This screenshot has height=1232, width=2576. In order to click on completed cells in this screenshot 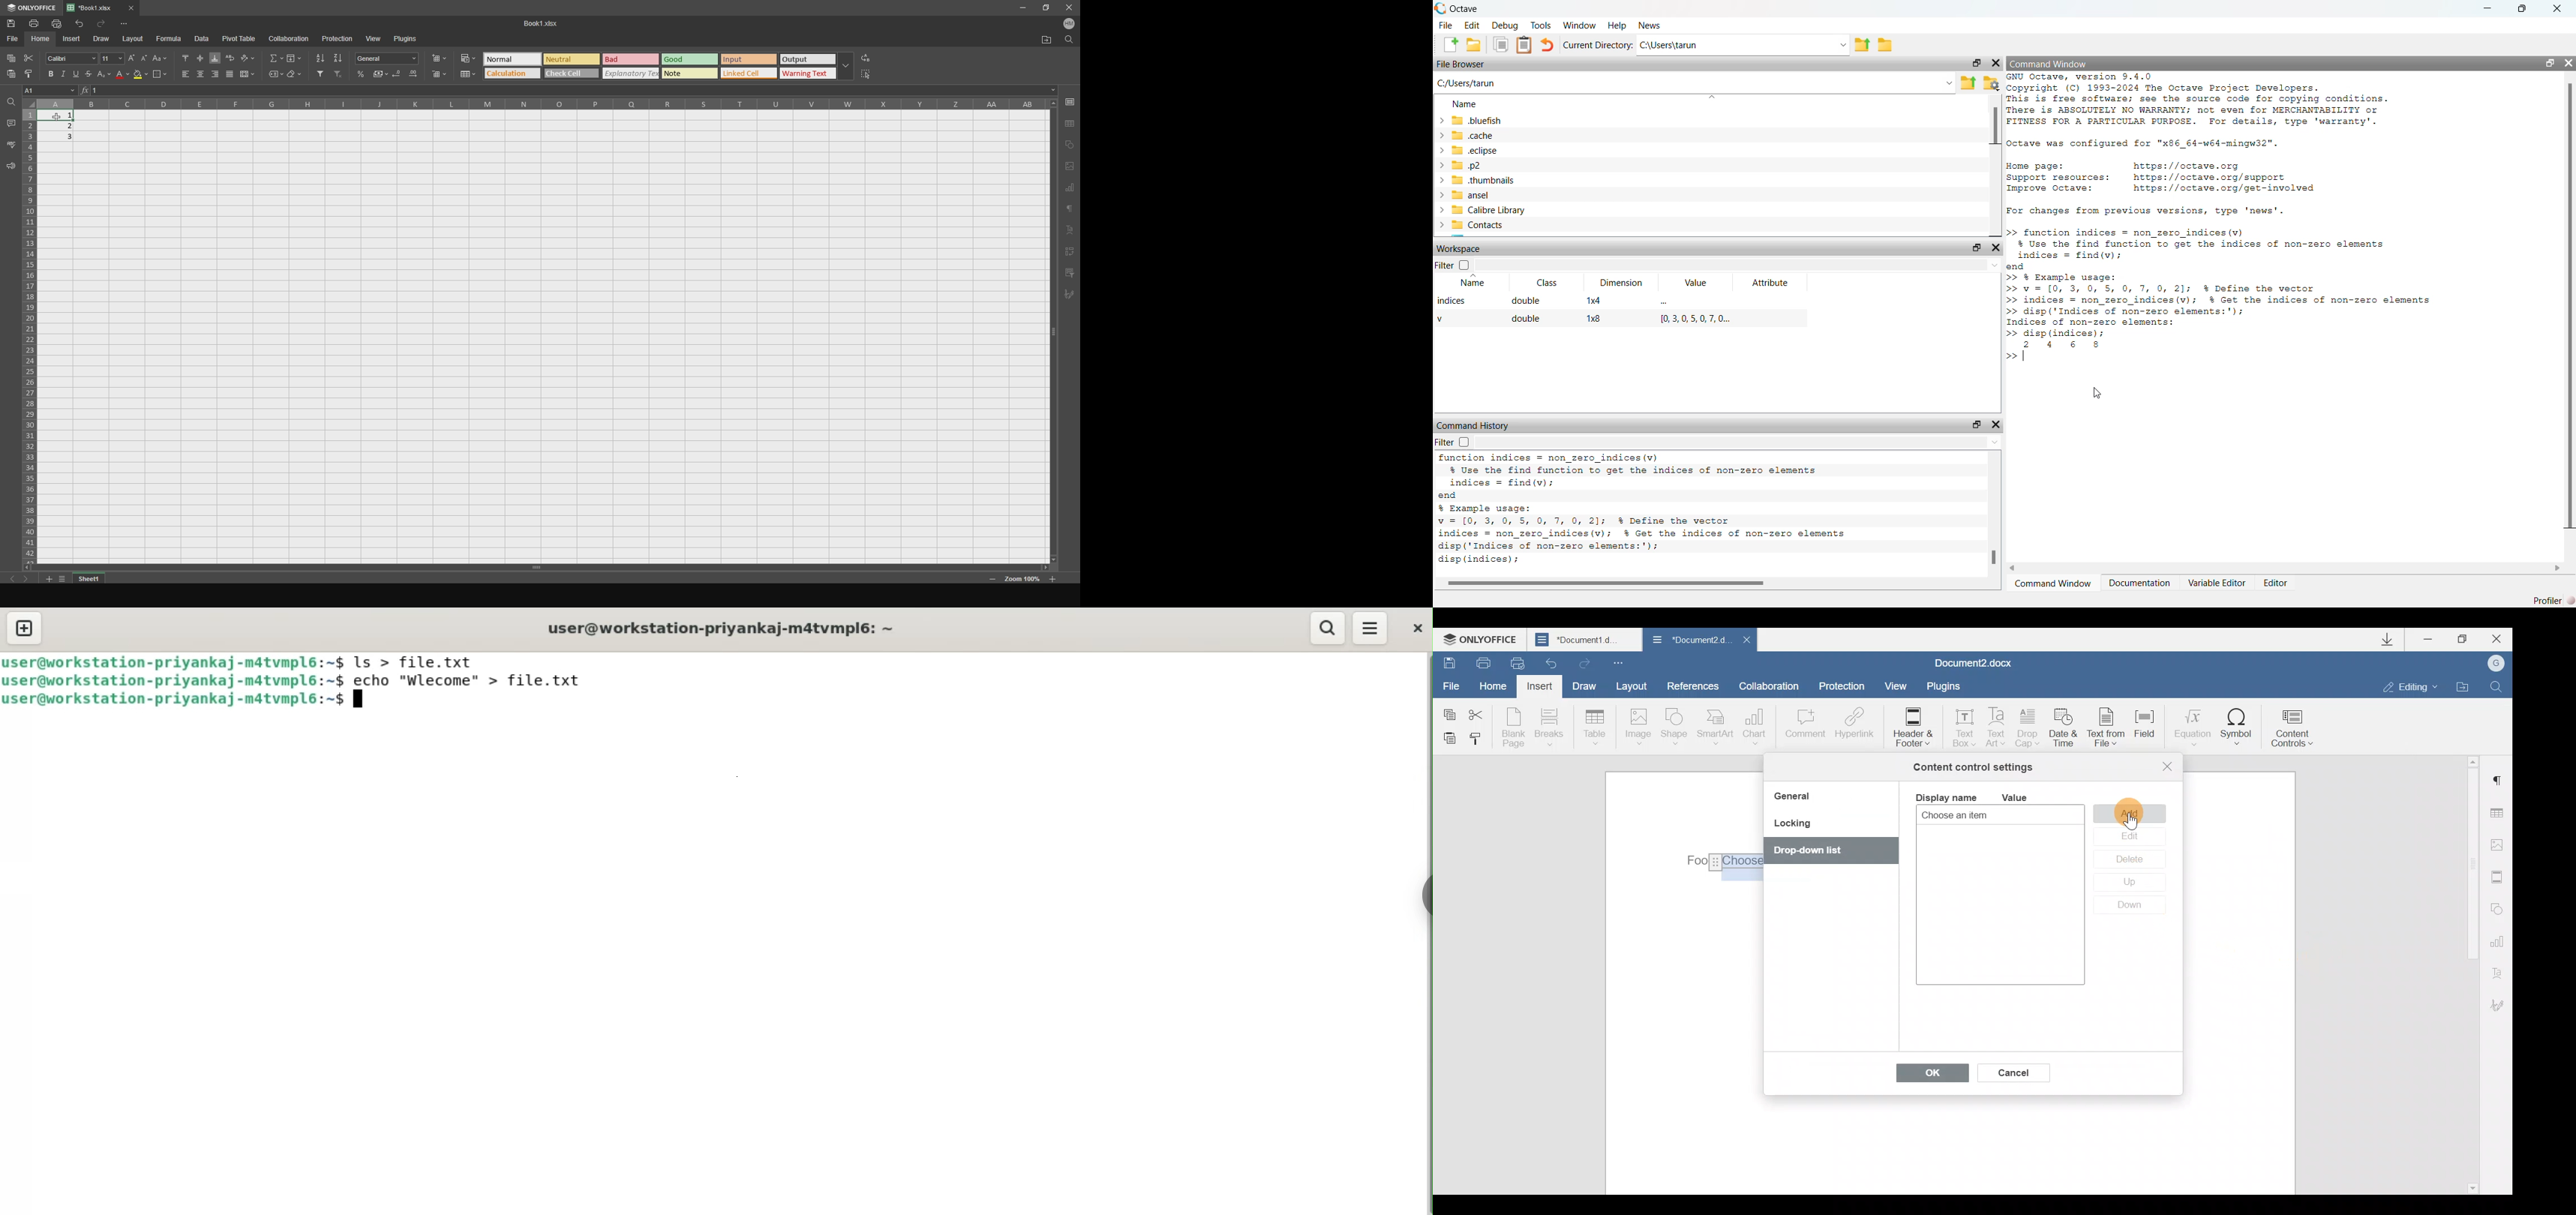, I will do `click(60, 125)`.